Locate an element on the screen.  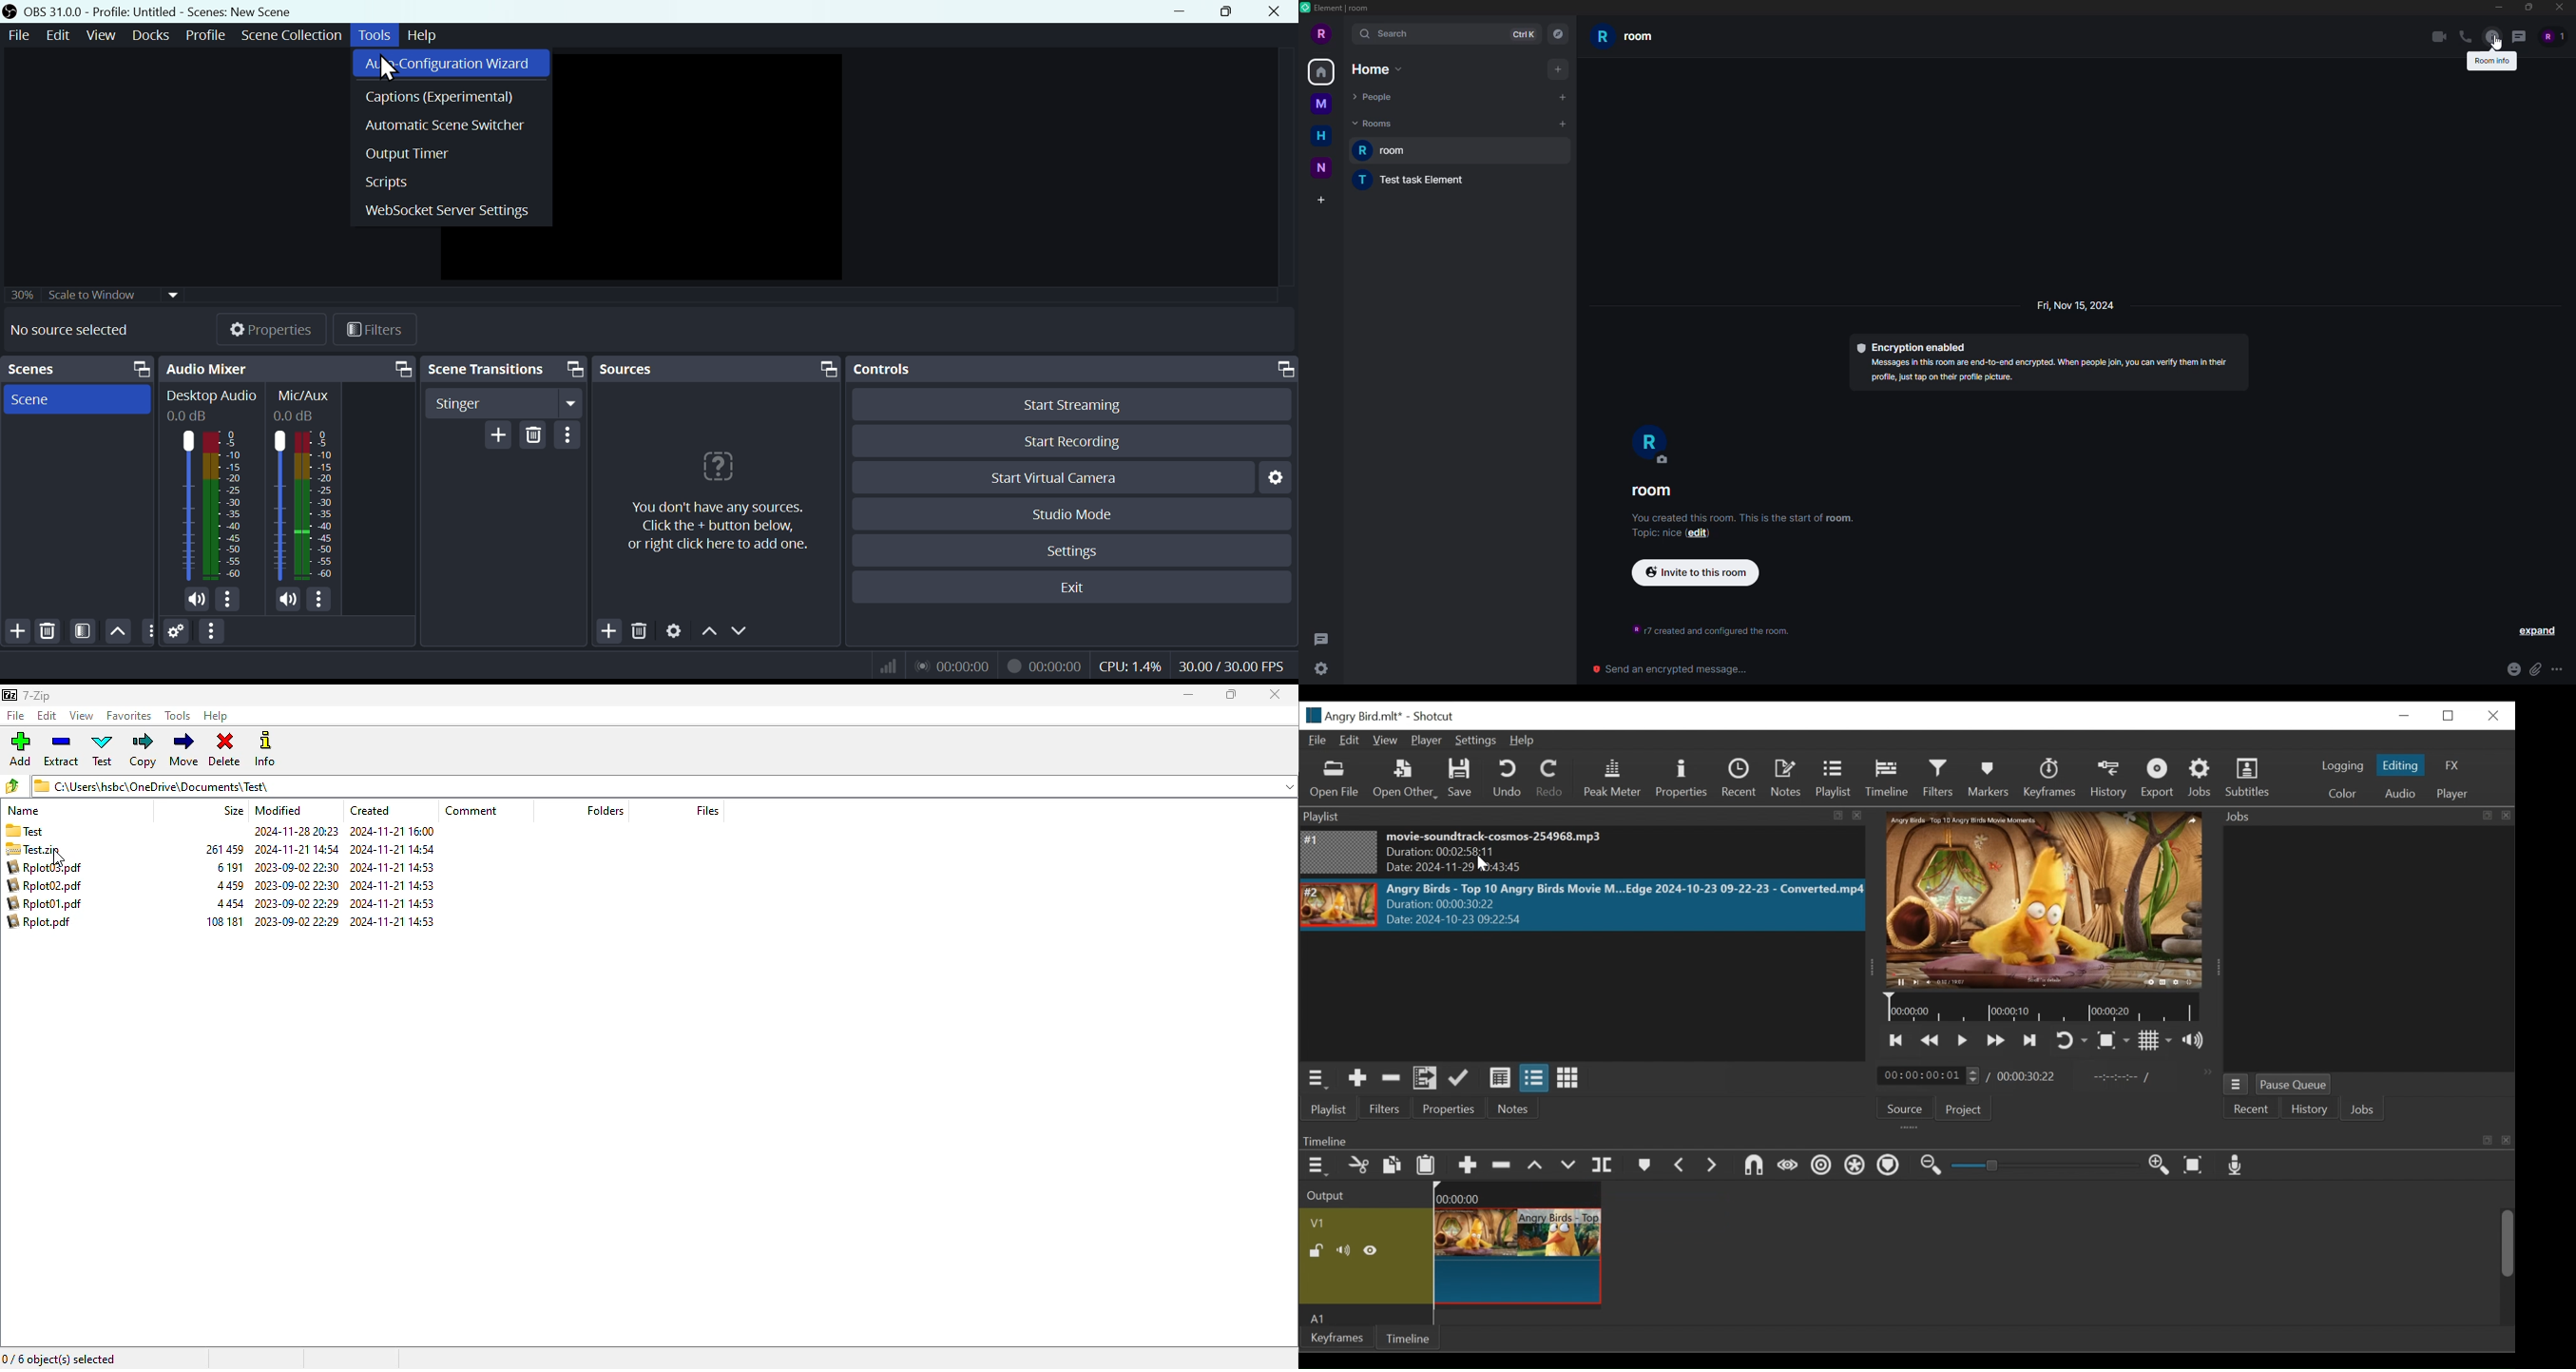
Delete is located at coordinates (534, 434).